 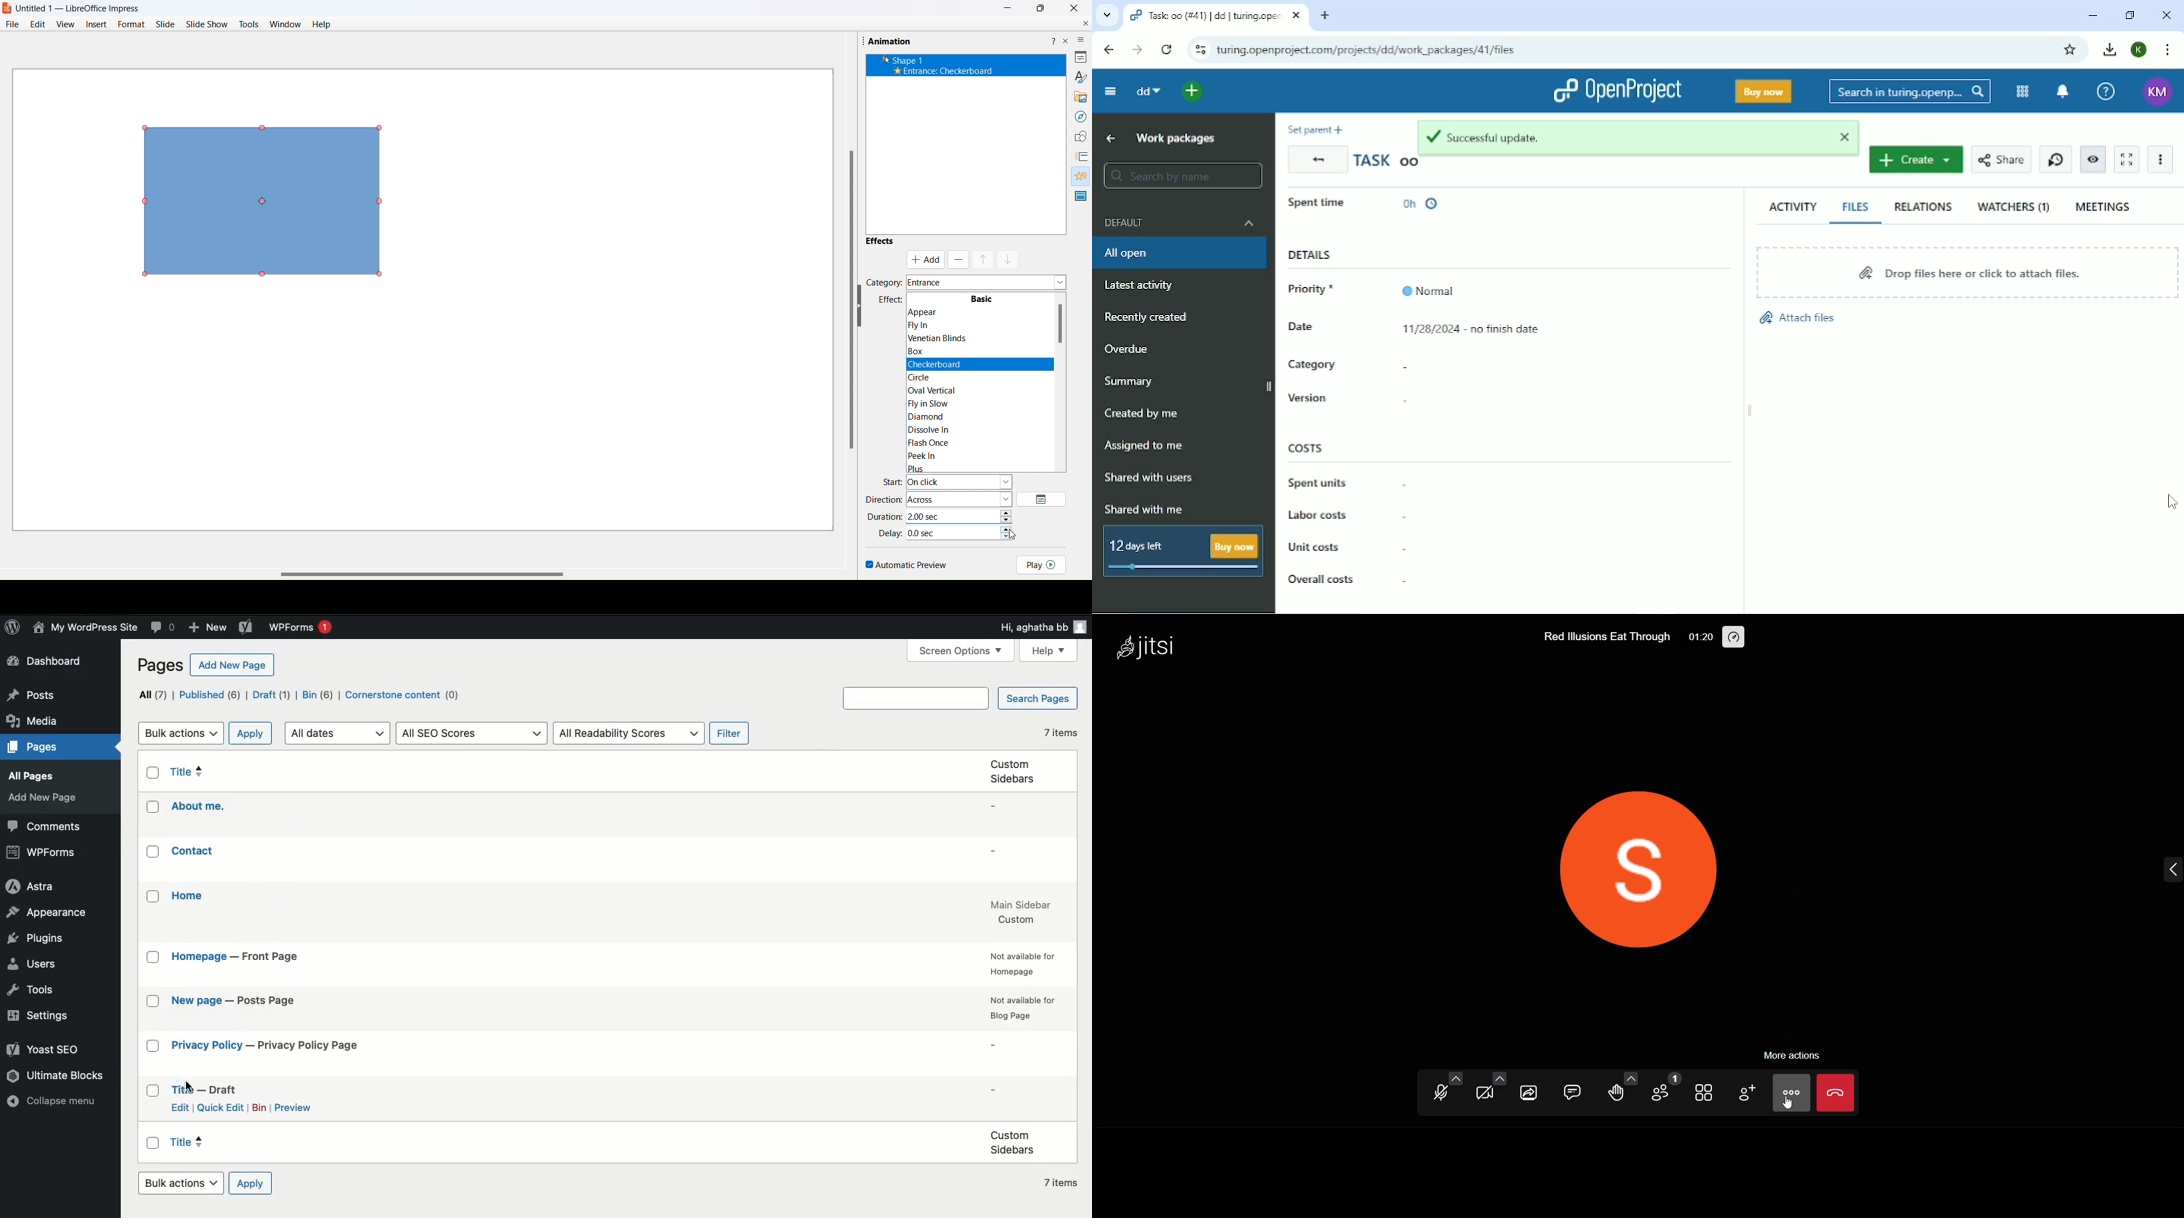 What do you see at coordinates (180, 1107) in the screenshot?
I see `Edit` at bounding box center [180, 1107].